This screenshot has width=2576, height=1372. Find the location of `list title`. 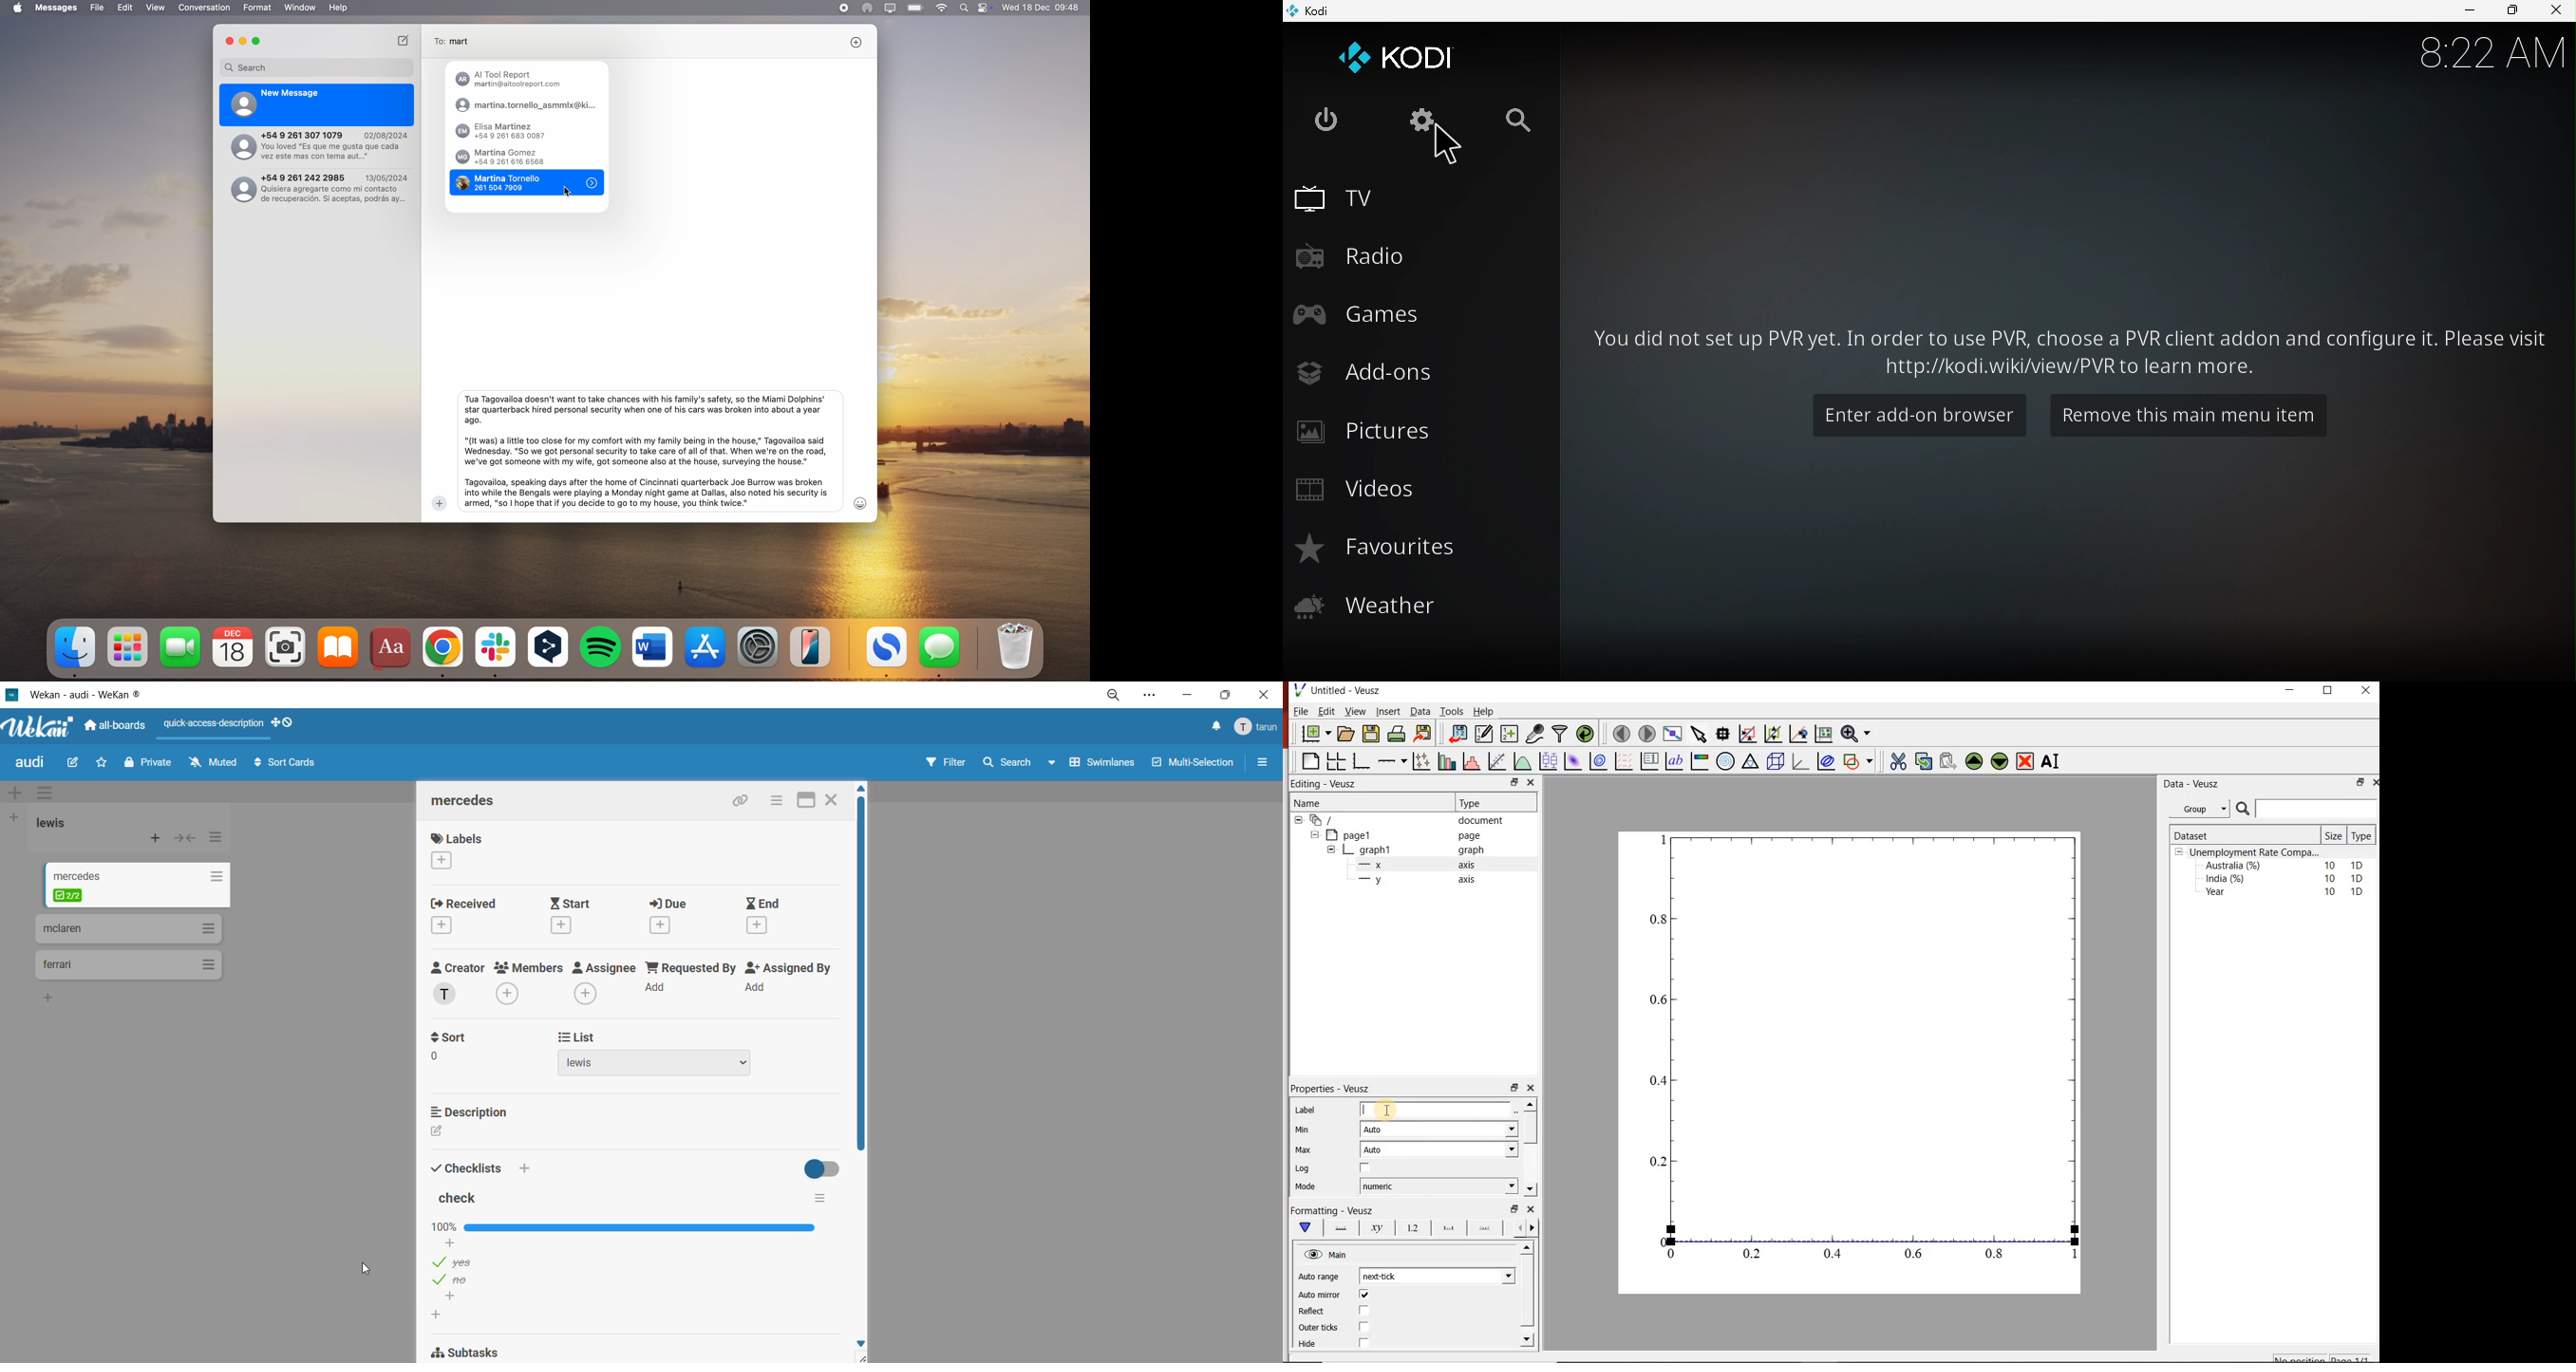

list title is located at coordinates (88, 877).